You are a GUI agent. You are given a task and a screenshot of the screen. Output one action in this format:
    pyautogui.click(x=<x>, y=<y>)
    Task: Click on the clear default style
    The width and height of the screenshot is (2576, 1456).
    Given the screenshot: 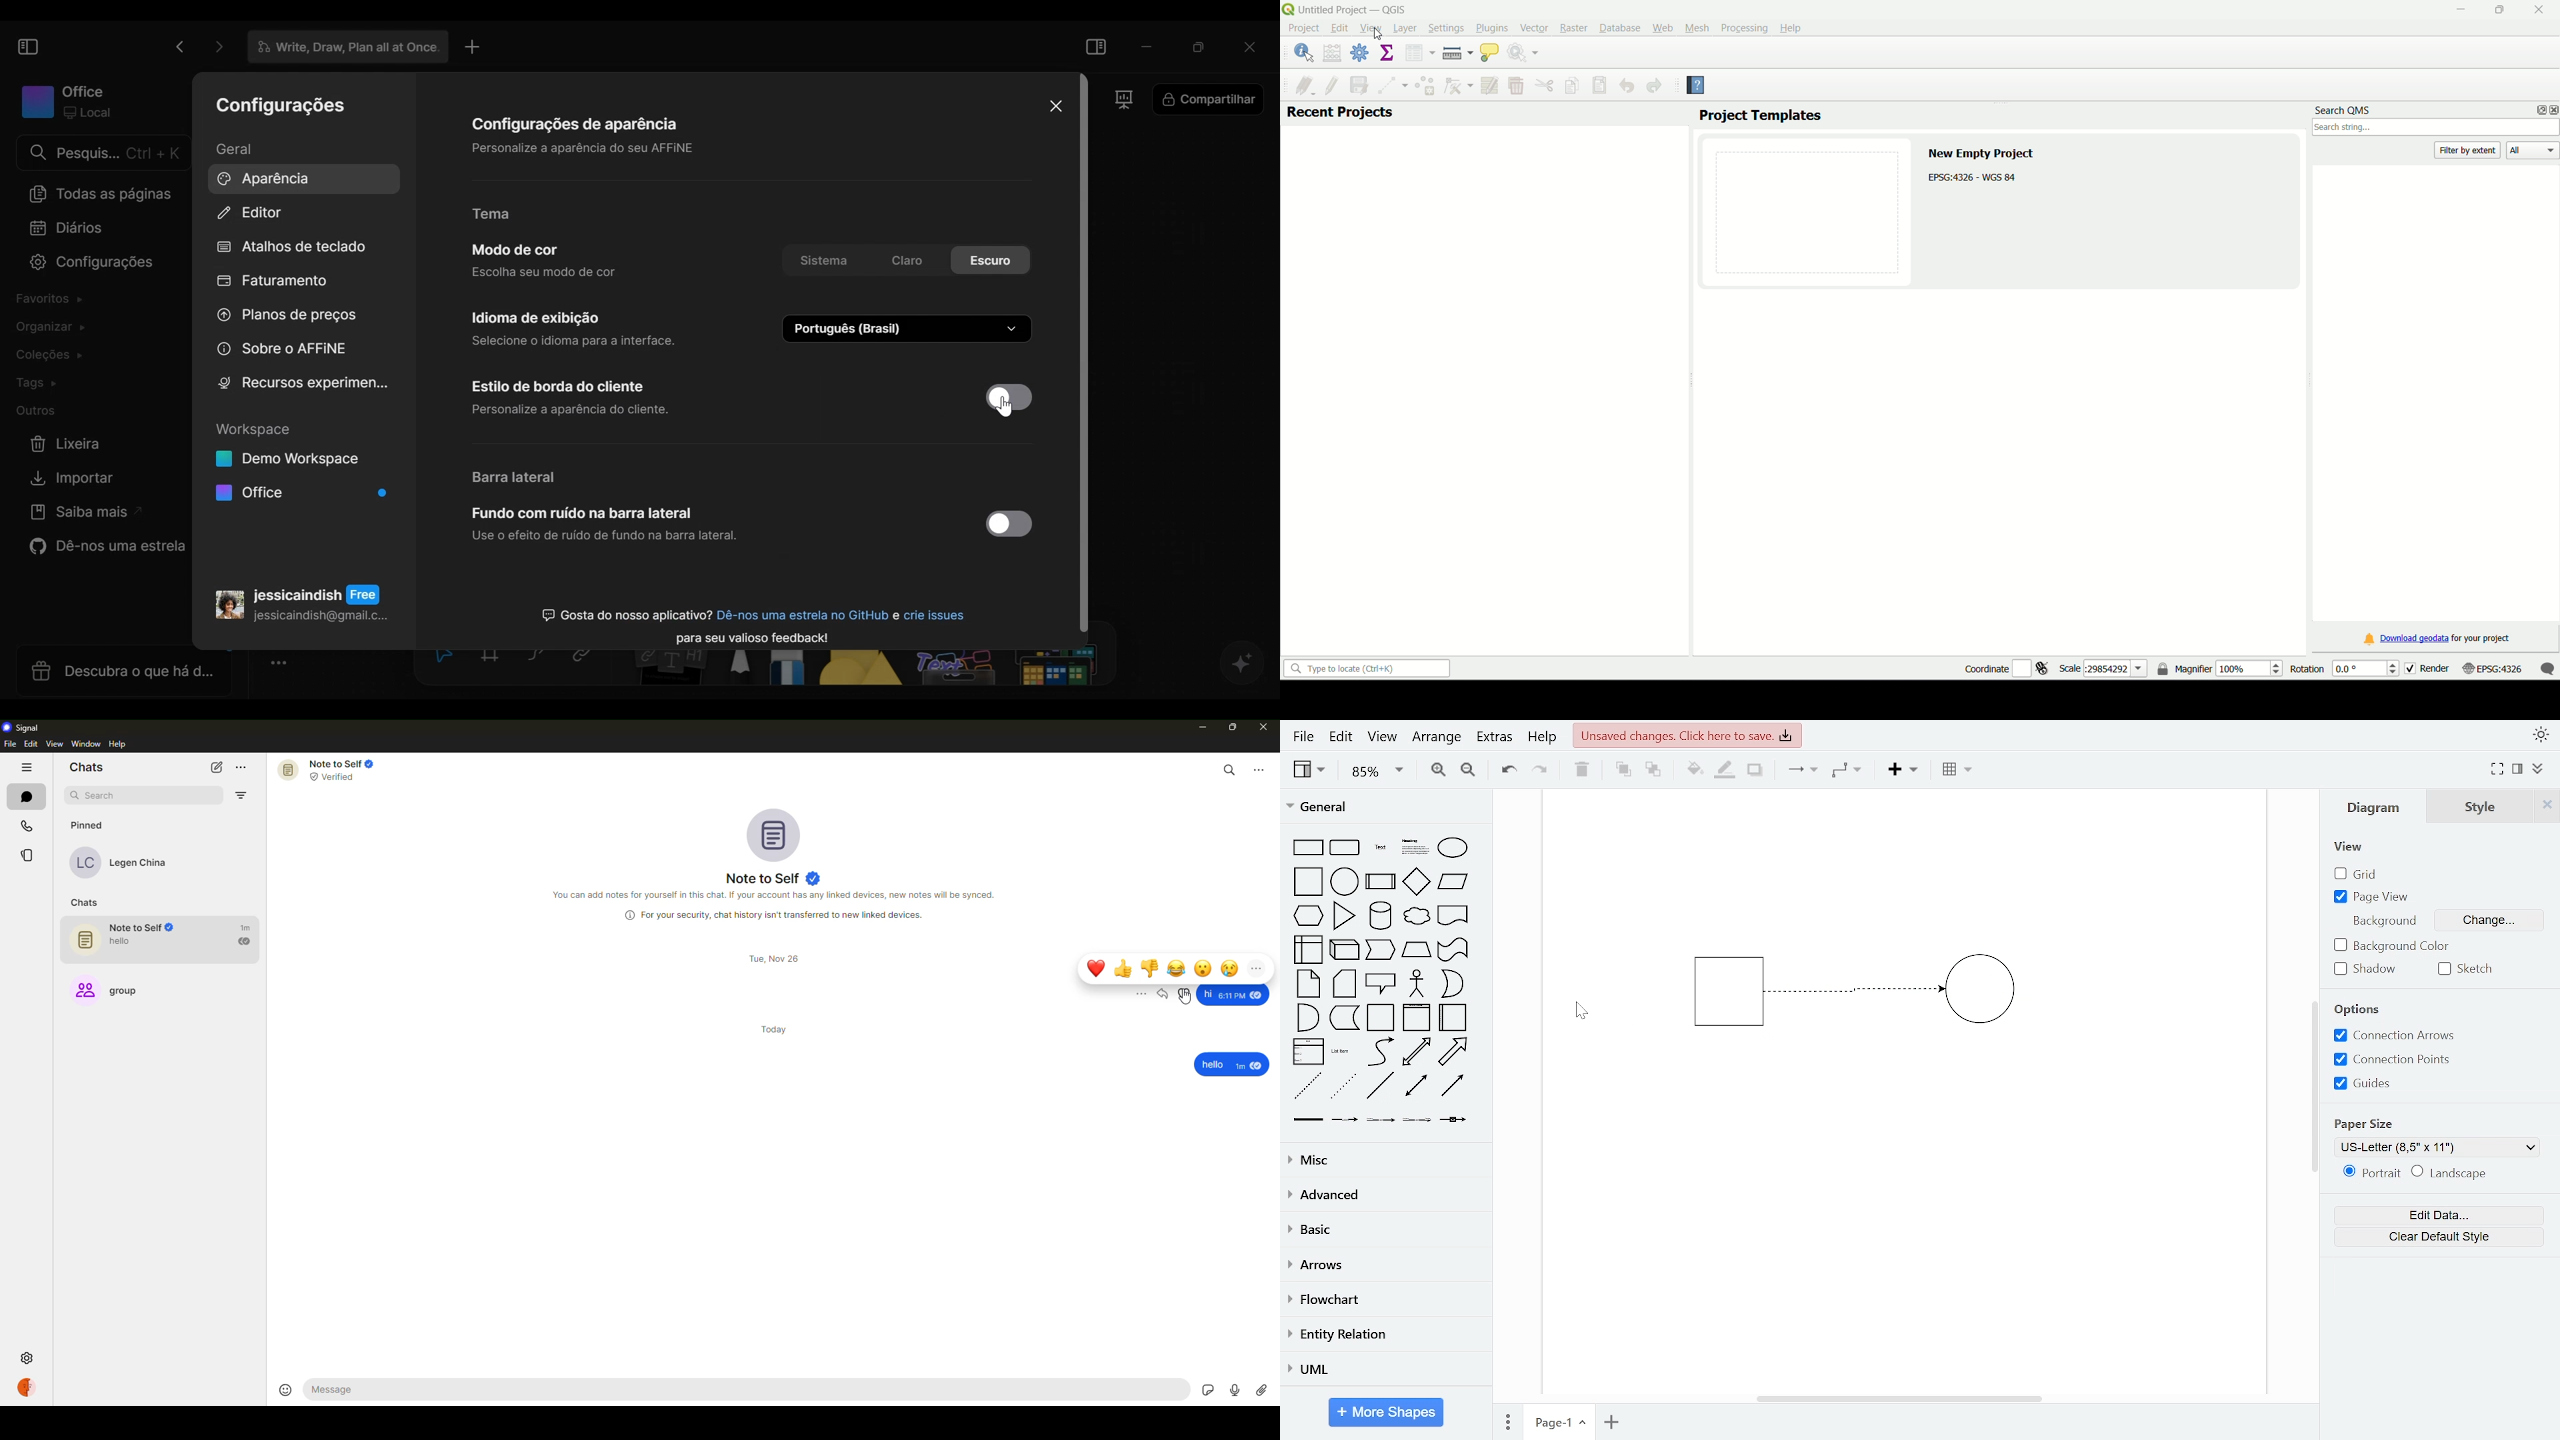 What is the action you would take?
    pyautogui.click(x=2439, y=1237)
    